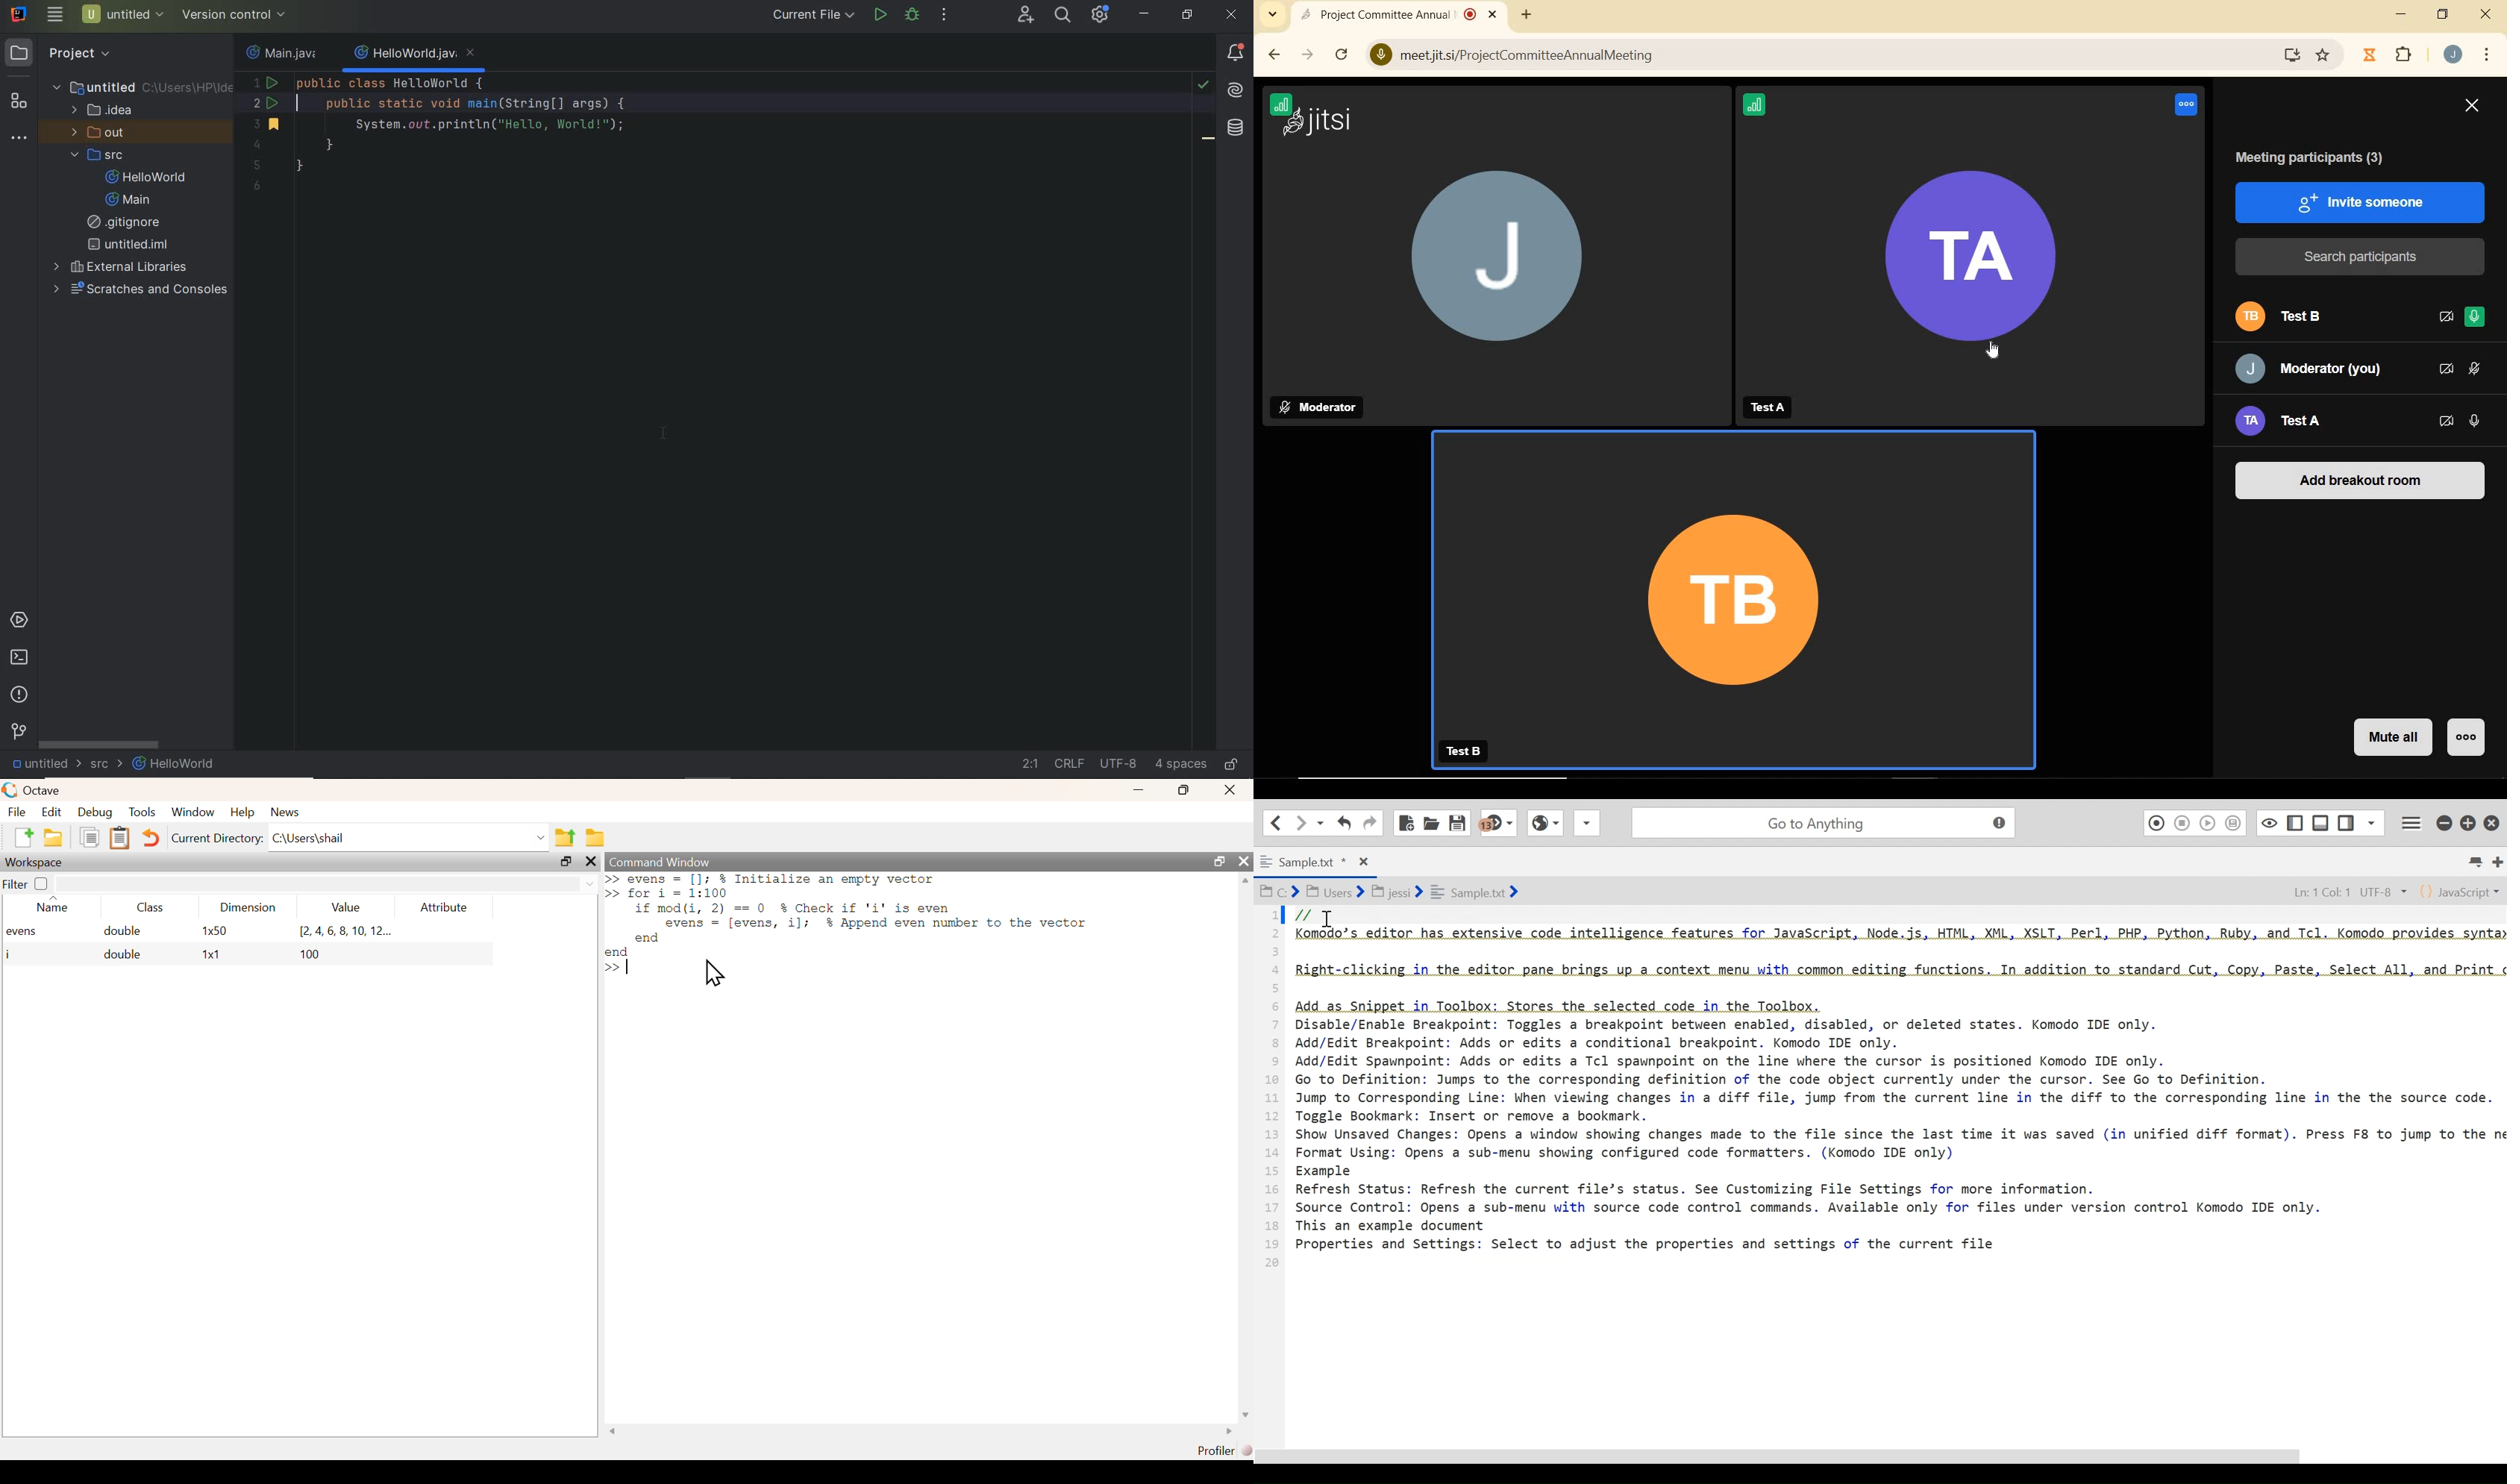  Describe the element at coordinates (285, 51) in the screenshot. I see `file name` at that location.